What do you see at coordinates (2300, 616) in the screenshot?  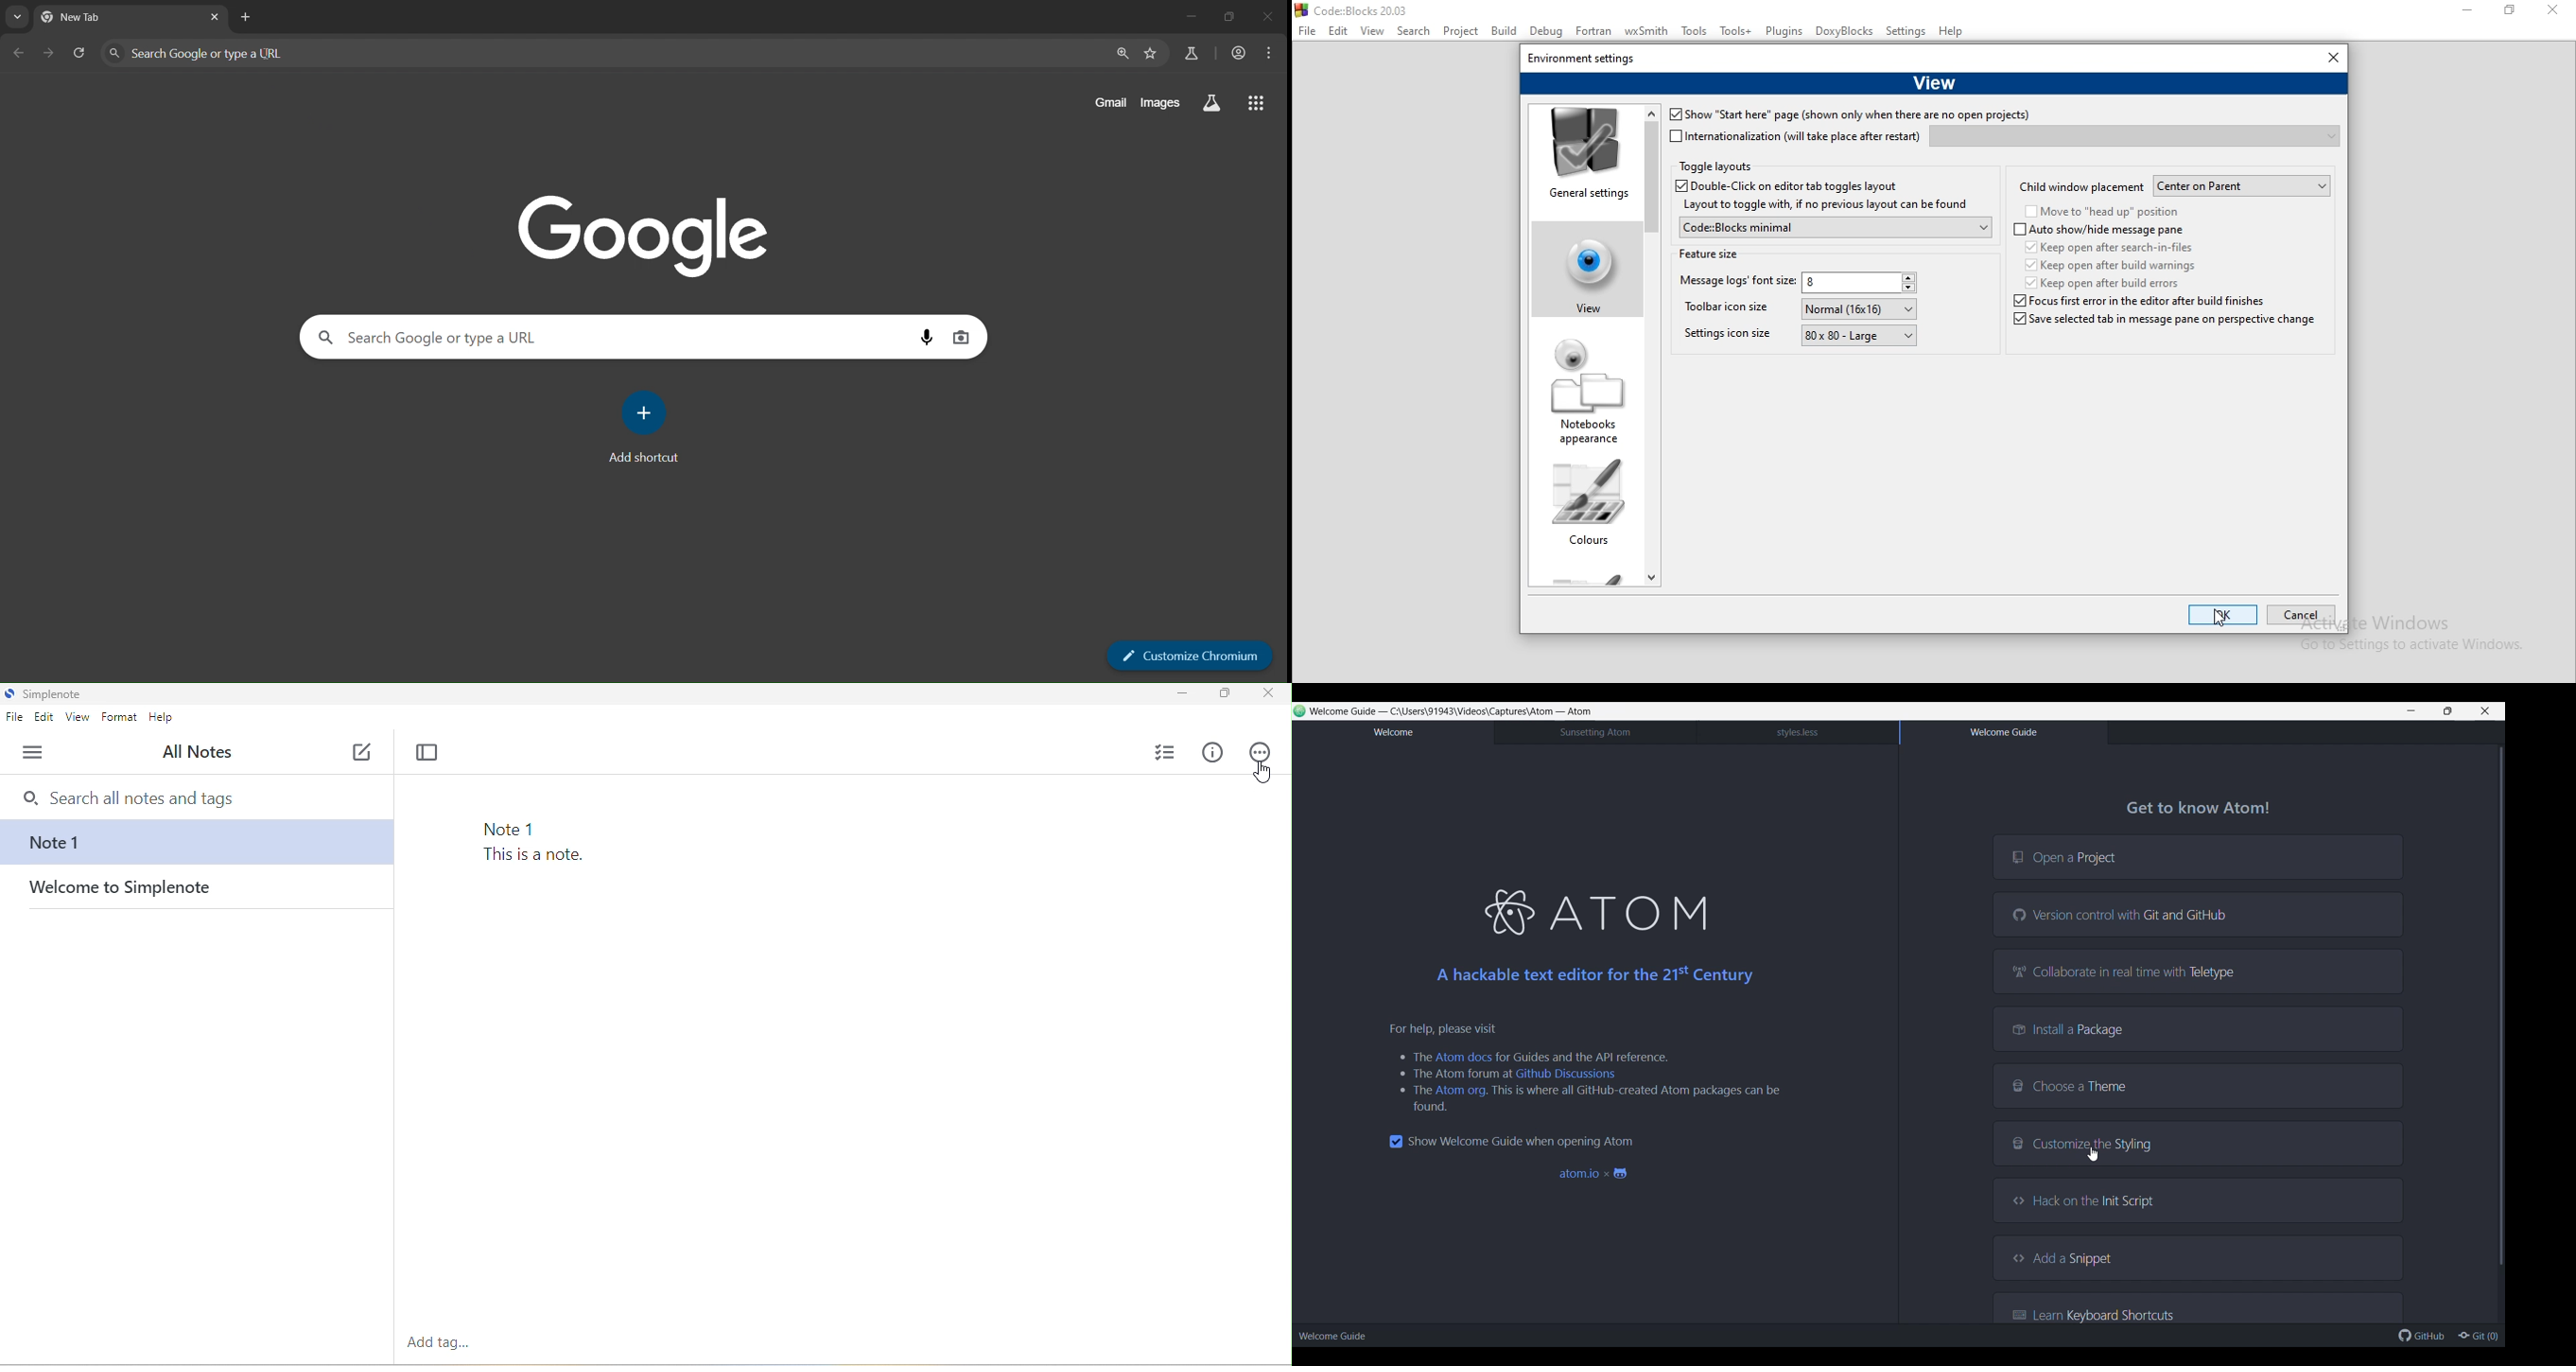 I see `cancel` at bounding box center [2300, 616].